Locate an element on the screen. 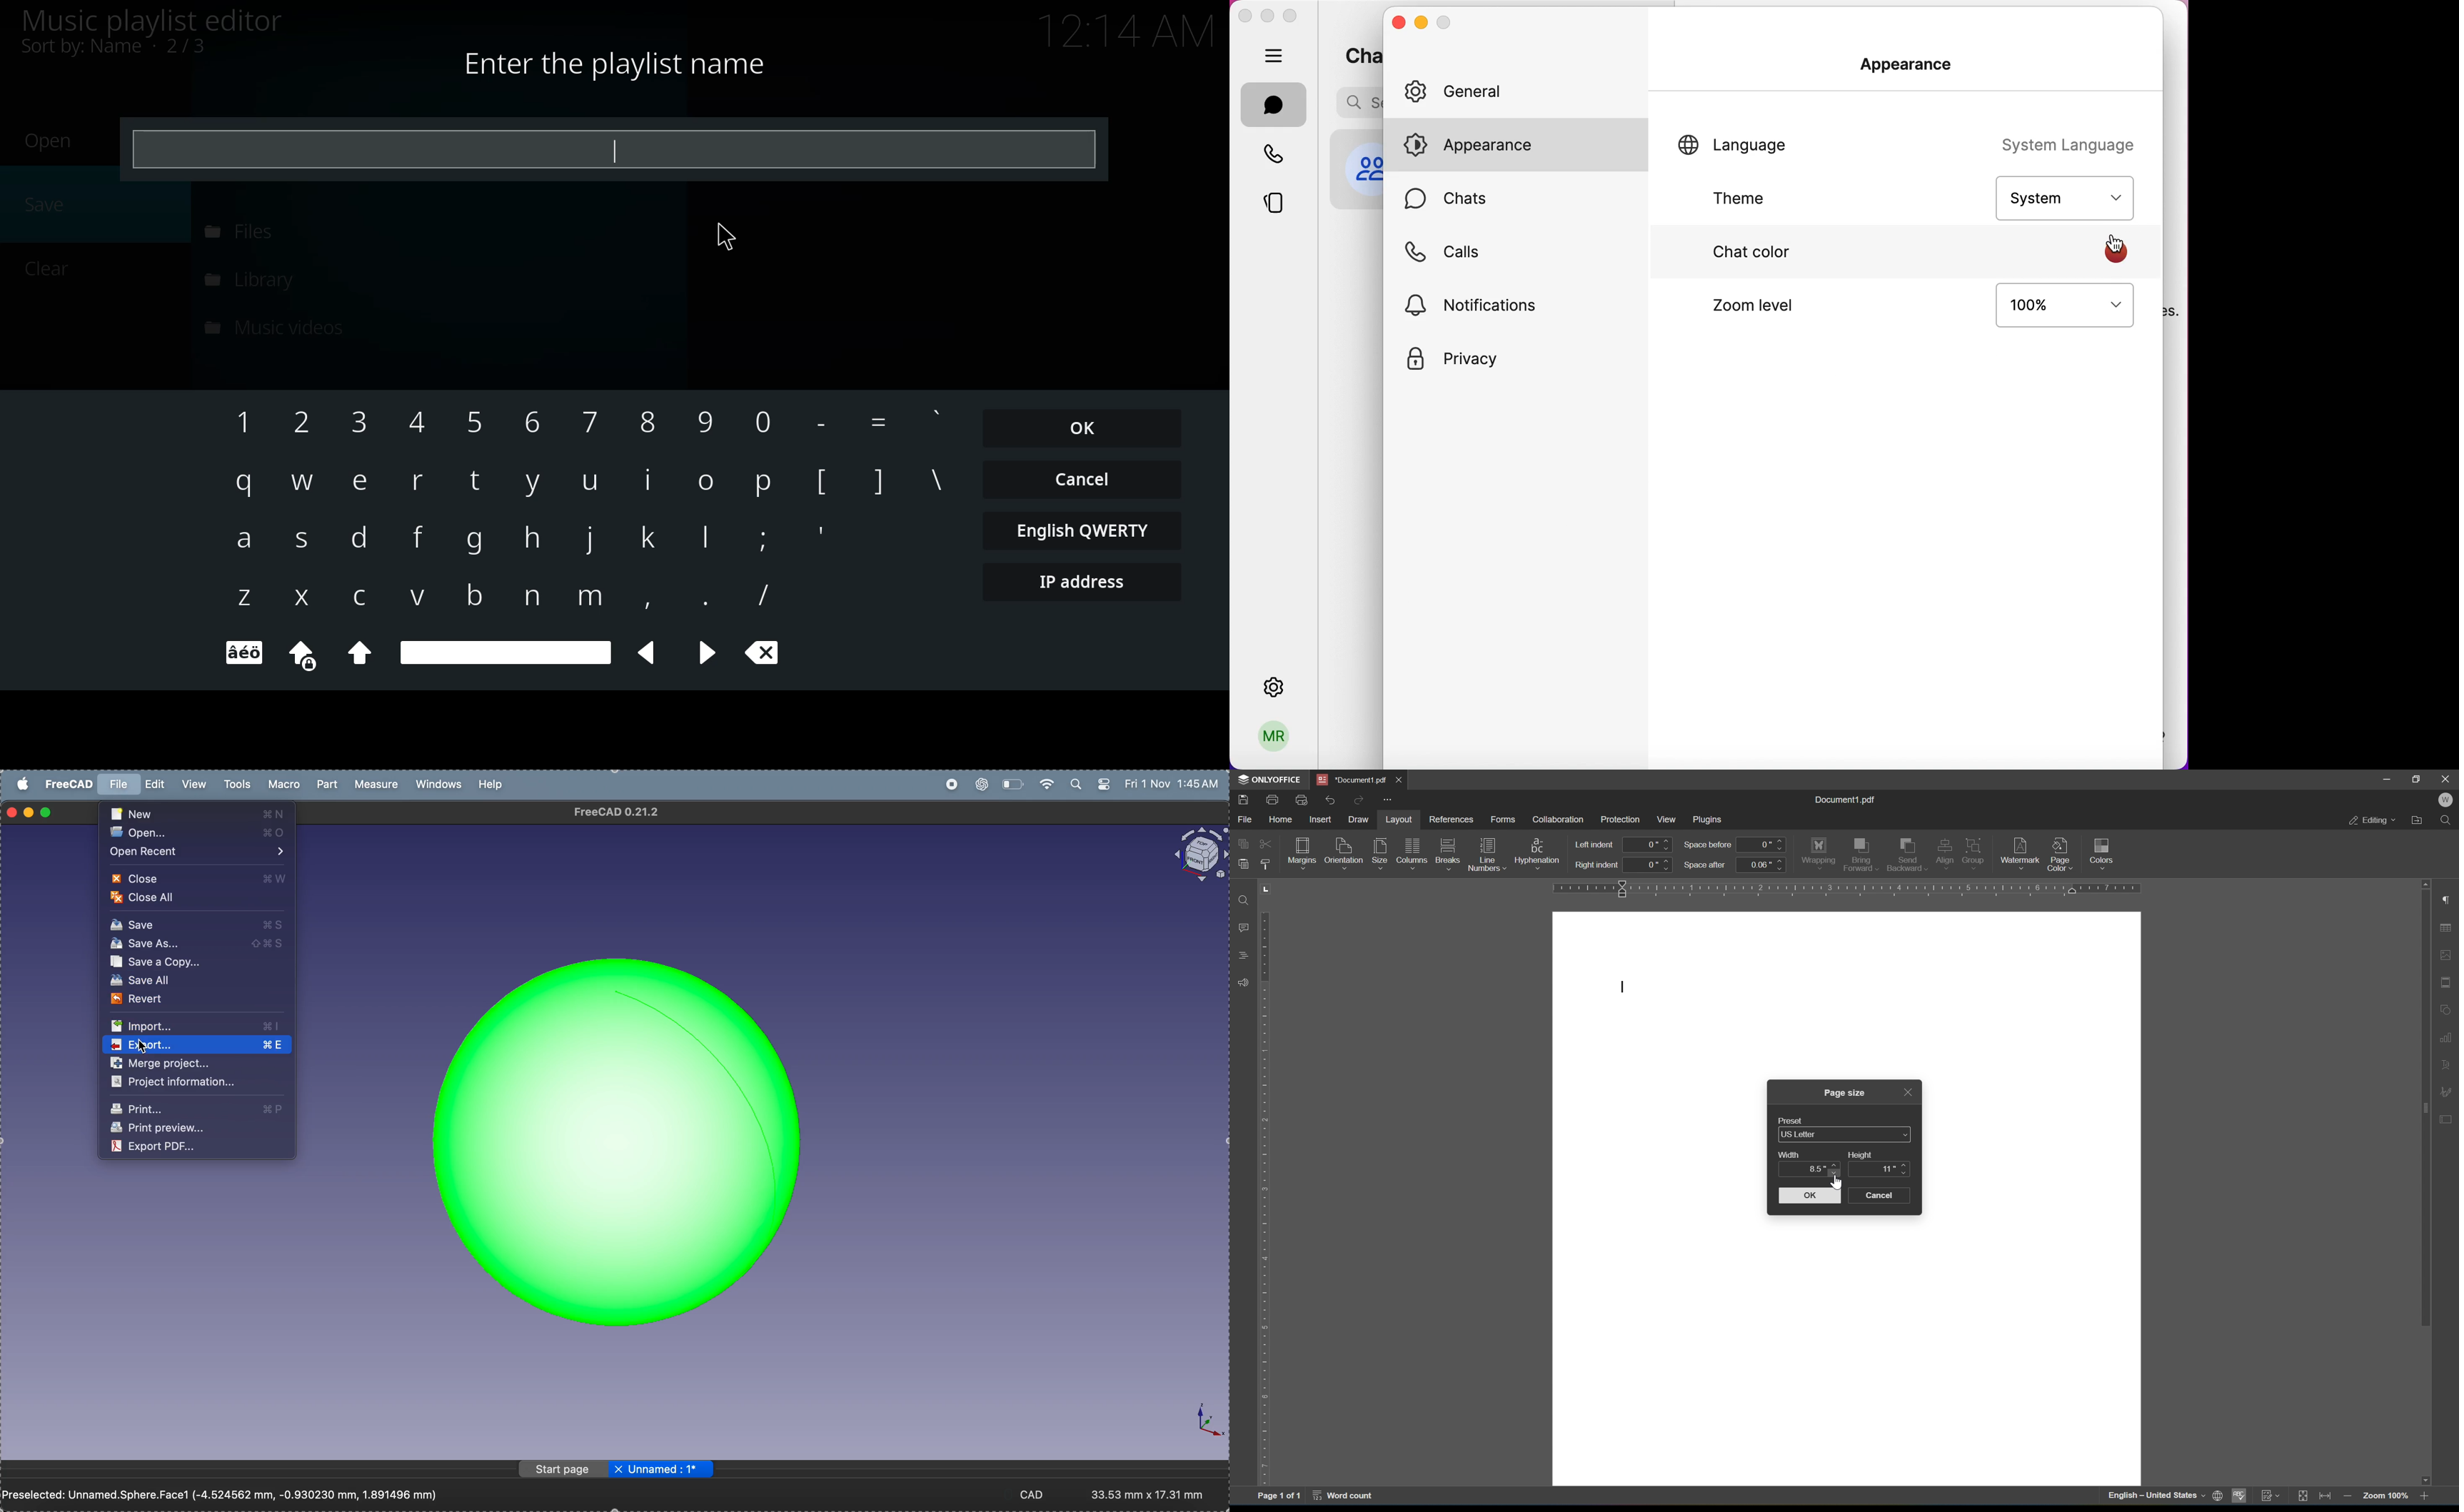 The height and width of the screenshot is (1512, 2464). redo is located at coordinates (1361, 798).